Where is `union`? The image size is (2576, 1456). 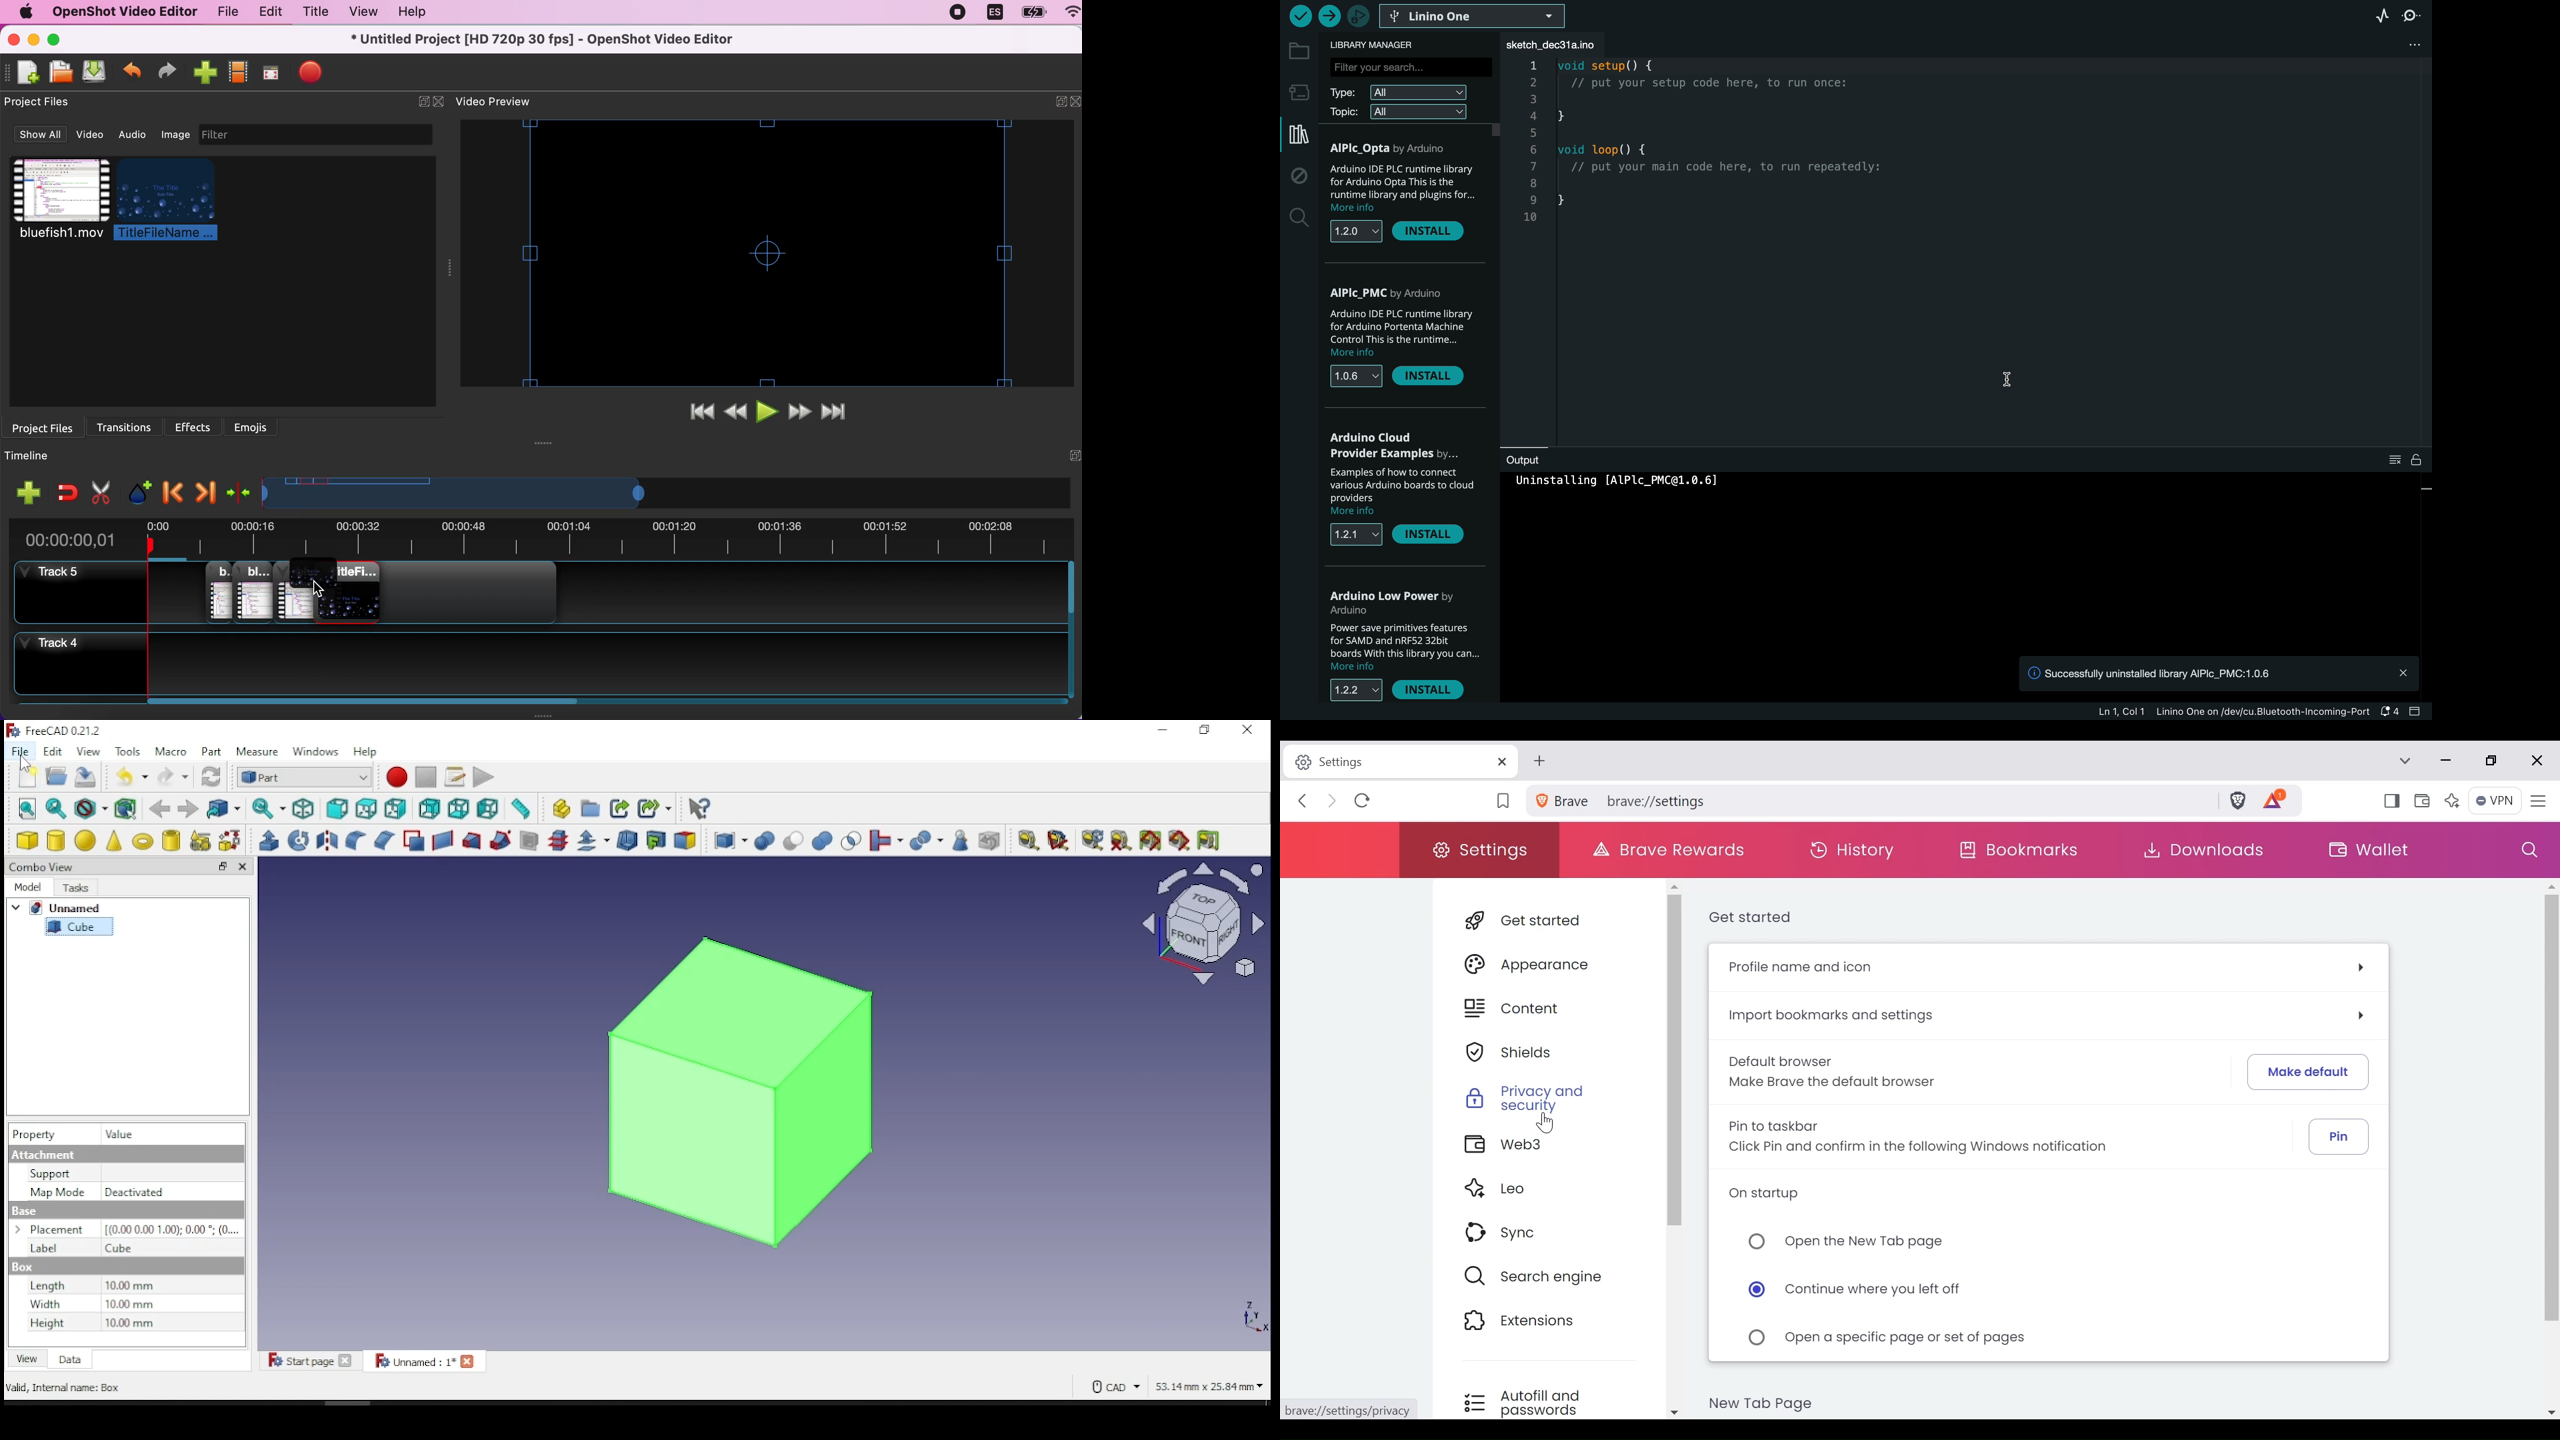
union is located at coordinates (822, 841).